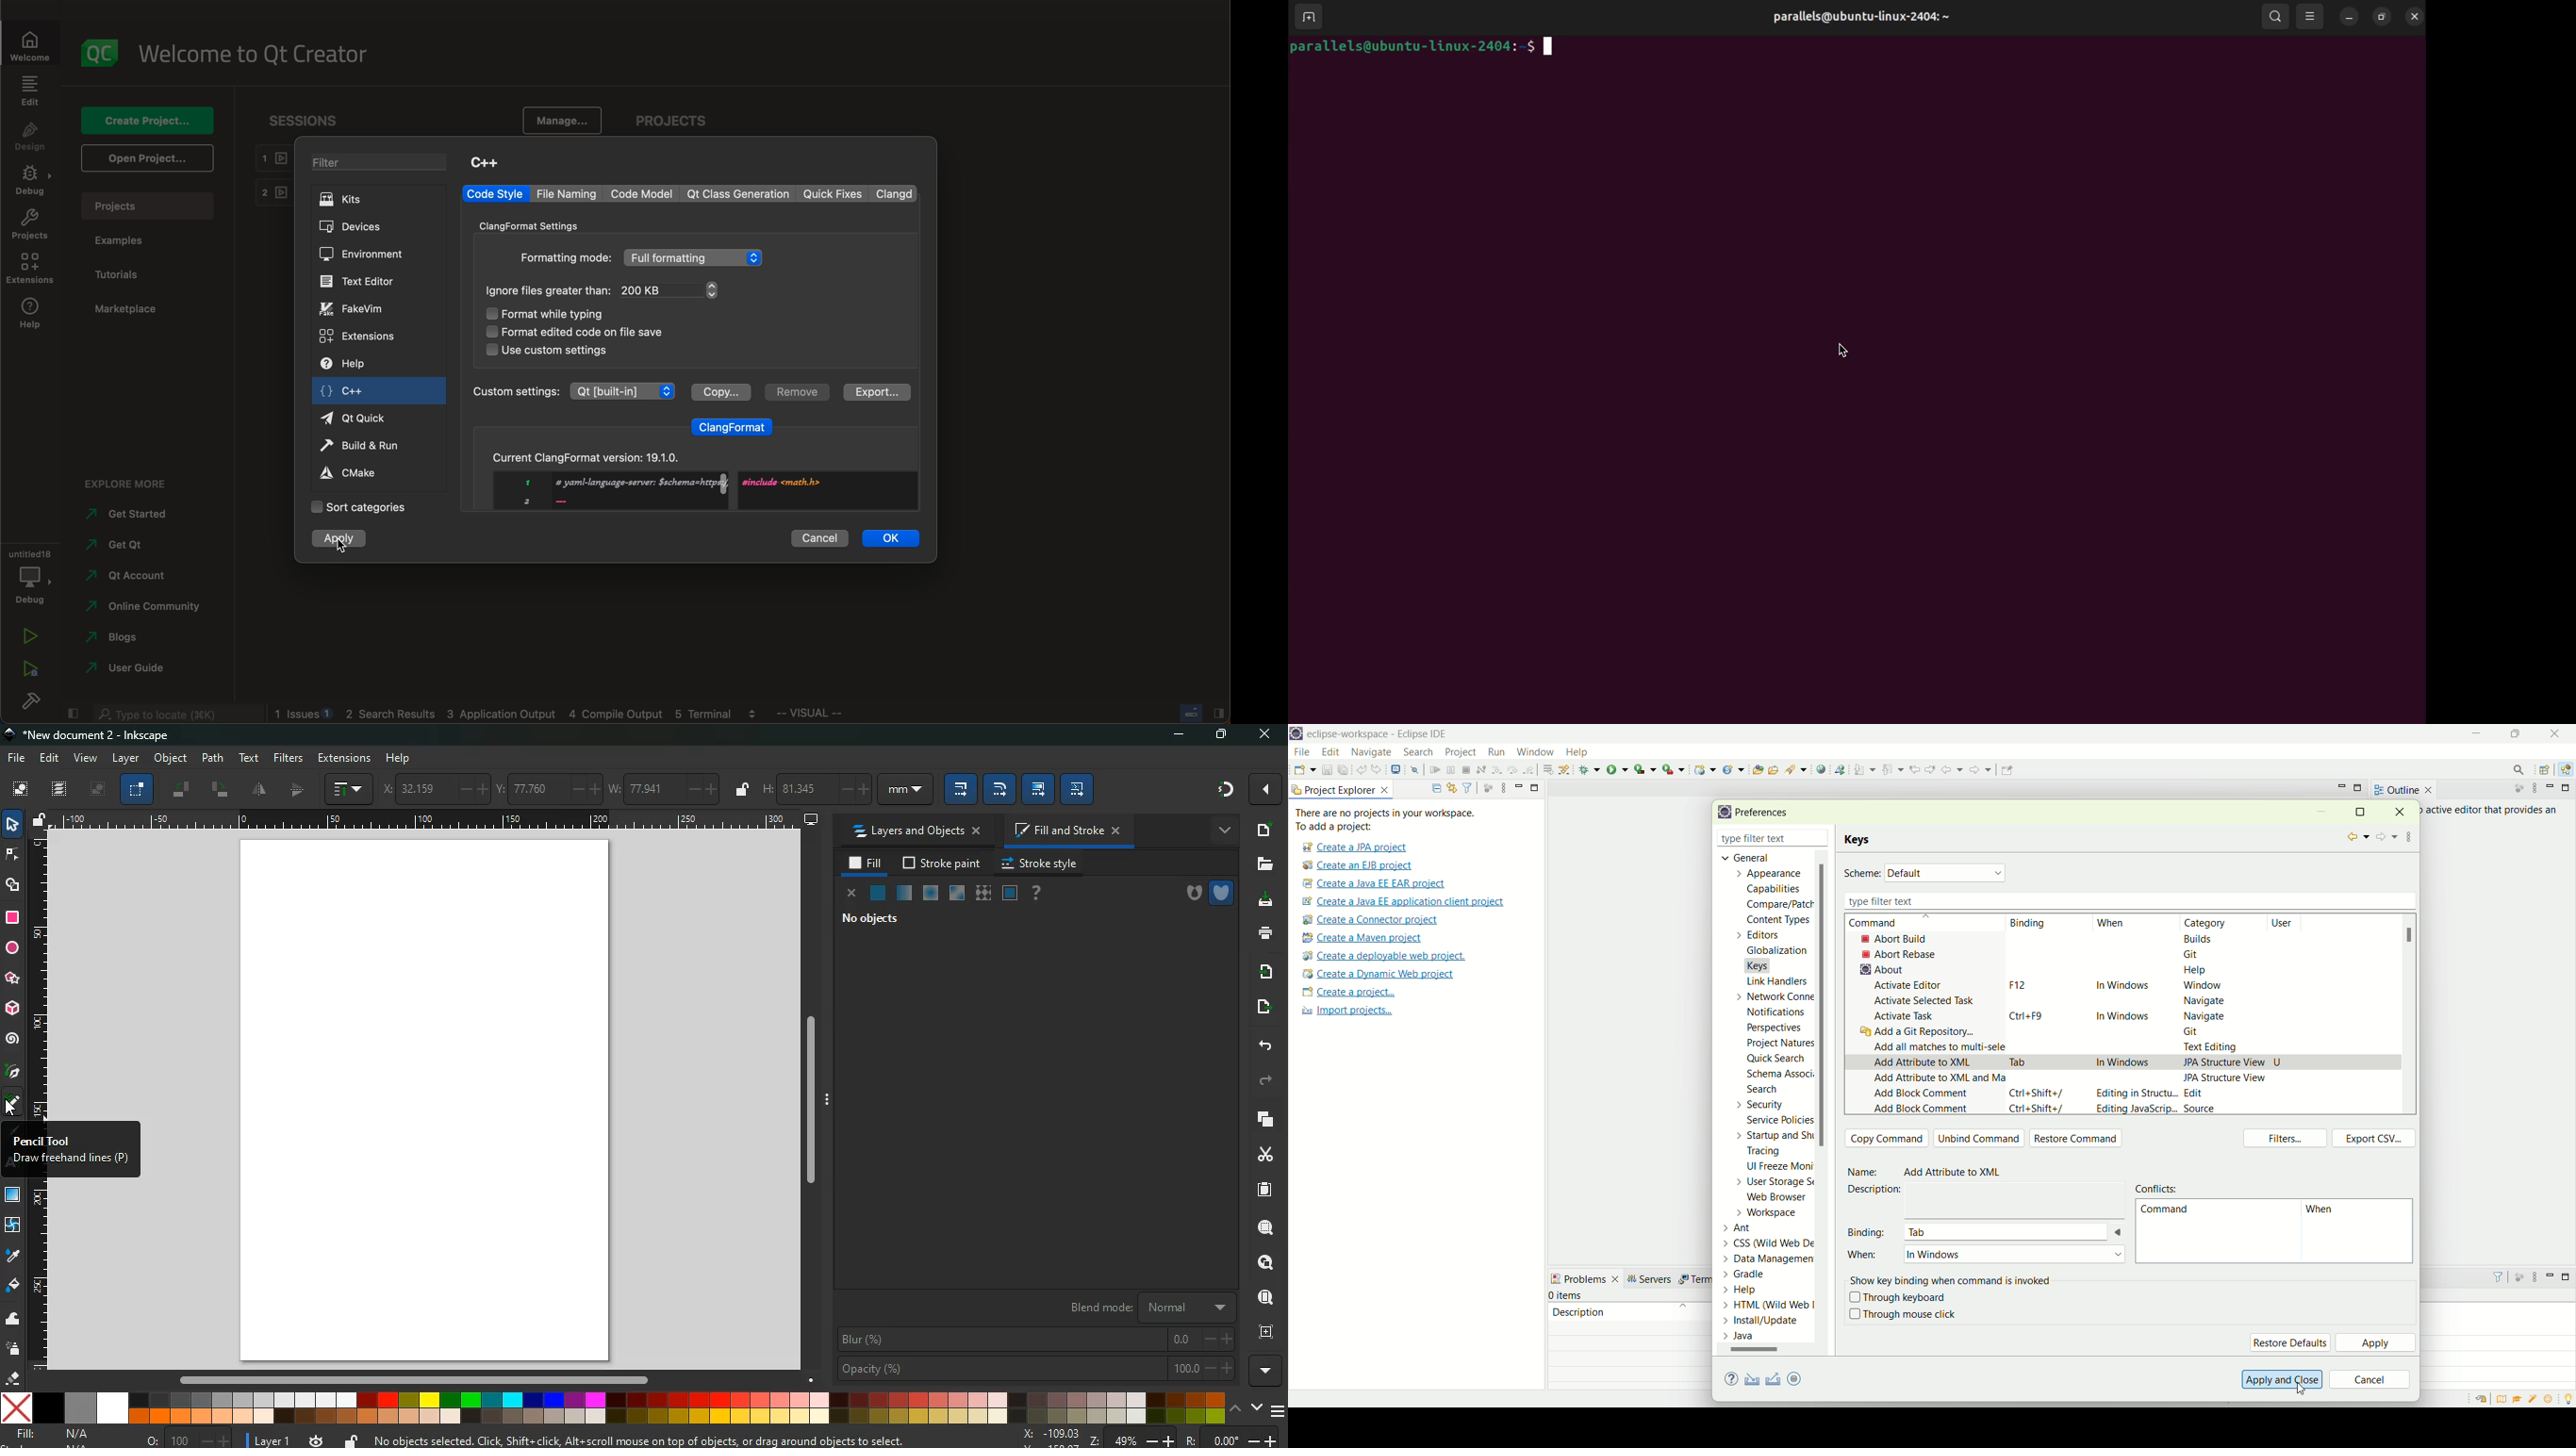 This screenshot has width=2576, height=1456. What do you see at coordinates (2005, 772) in the screenshot?
I see `Pin editor` at bounding box center [2005, 772].